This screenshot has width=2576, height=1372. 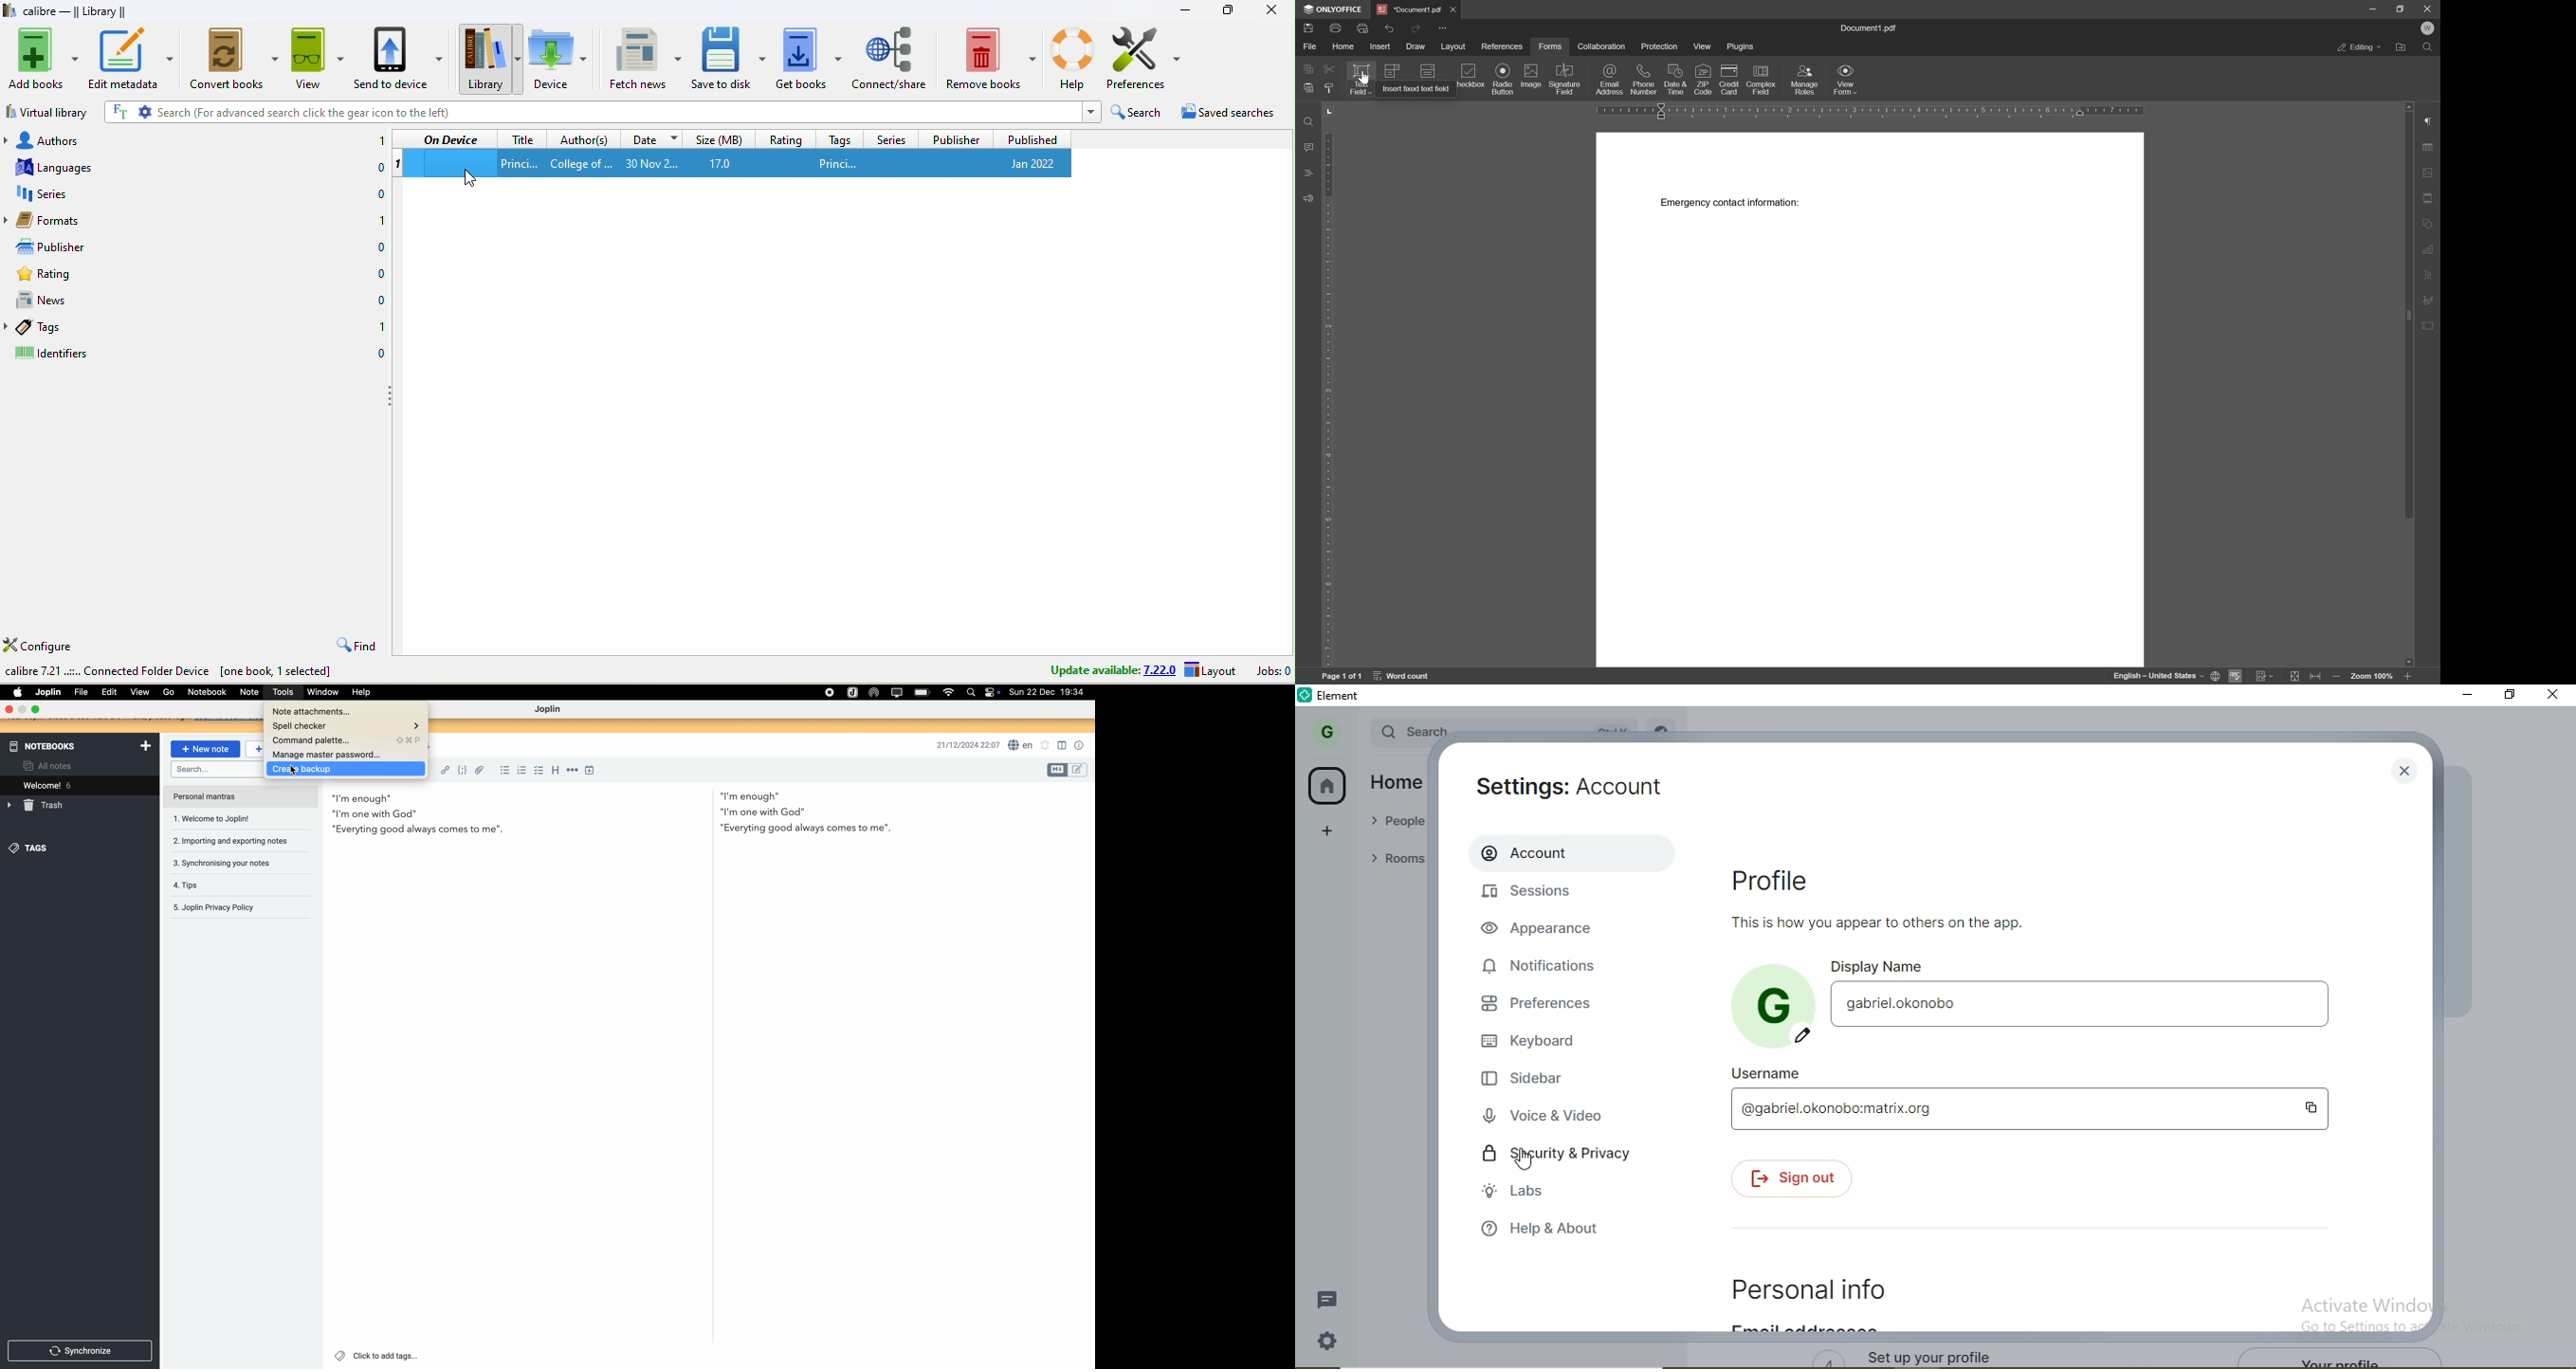 I want to click on spell checker, so click(x=348, y=726).